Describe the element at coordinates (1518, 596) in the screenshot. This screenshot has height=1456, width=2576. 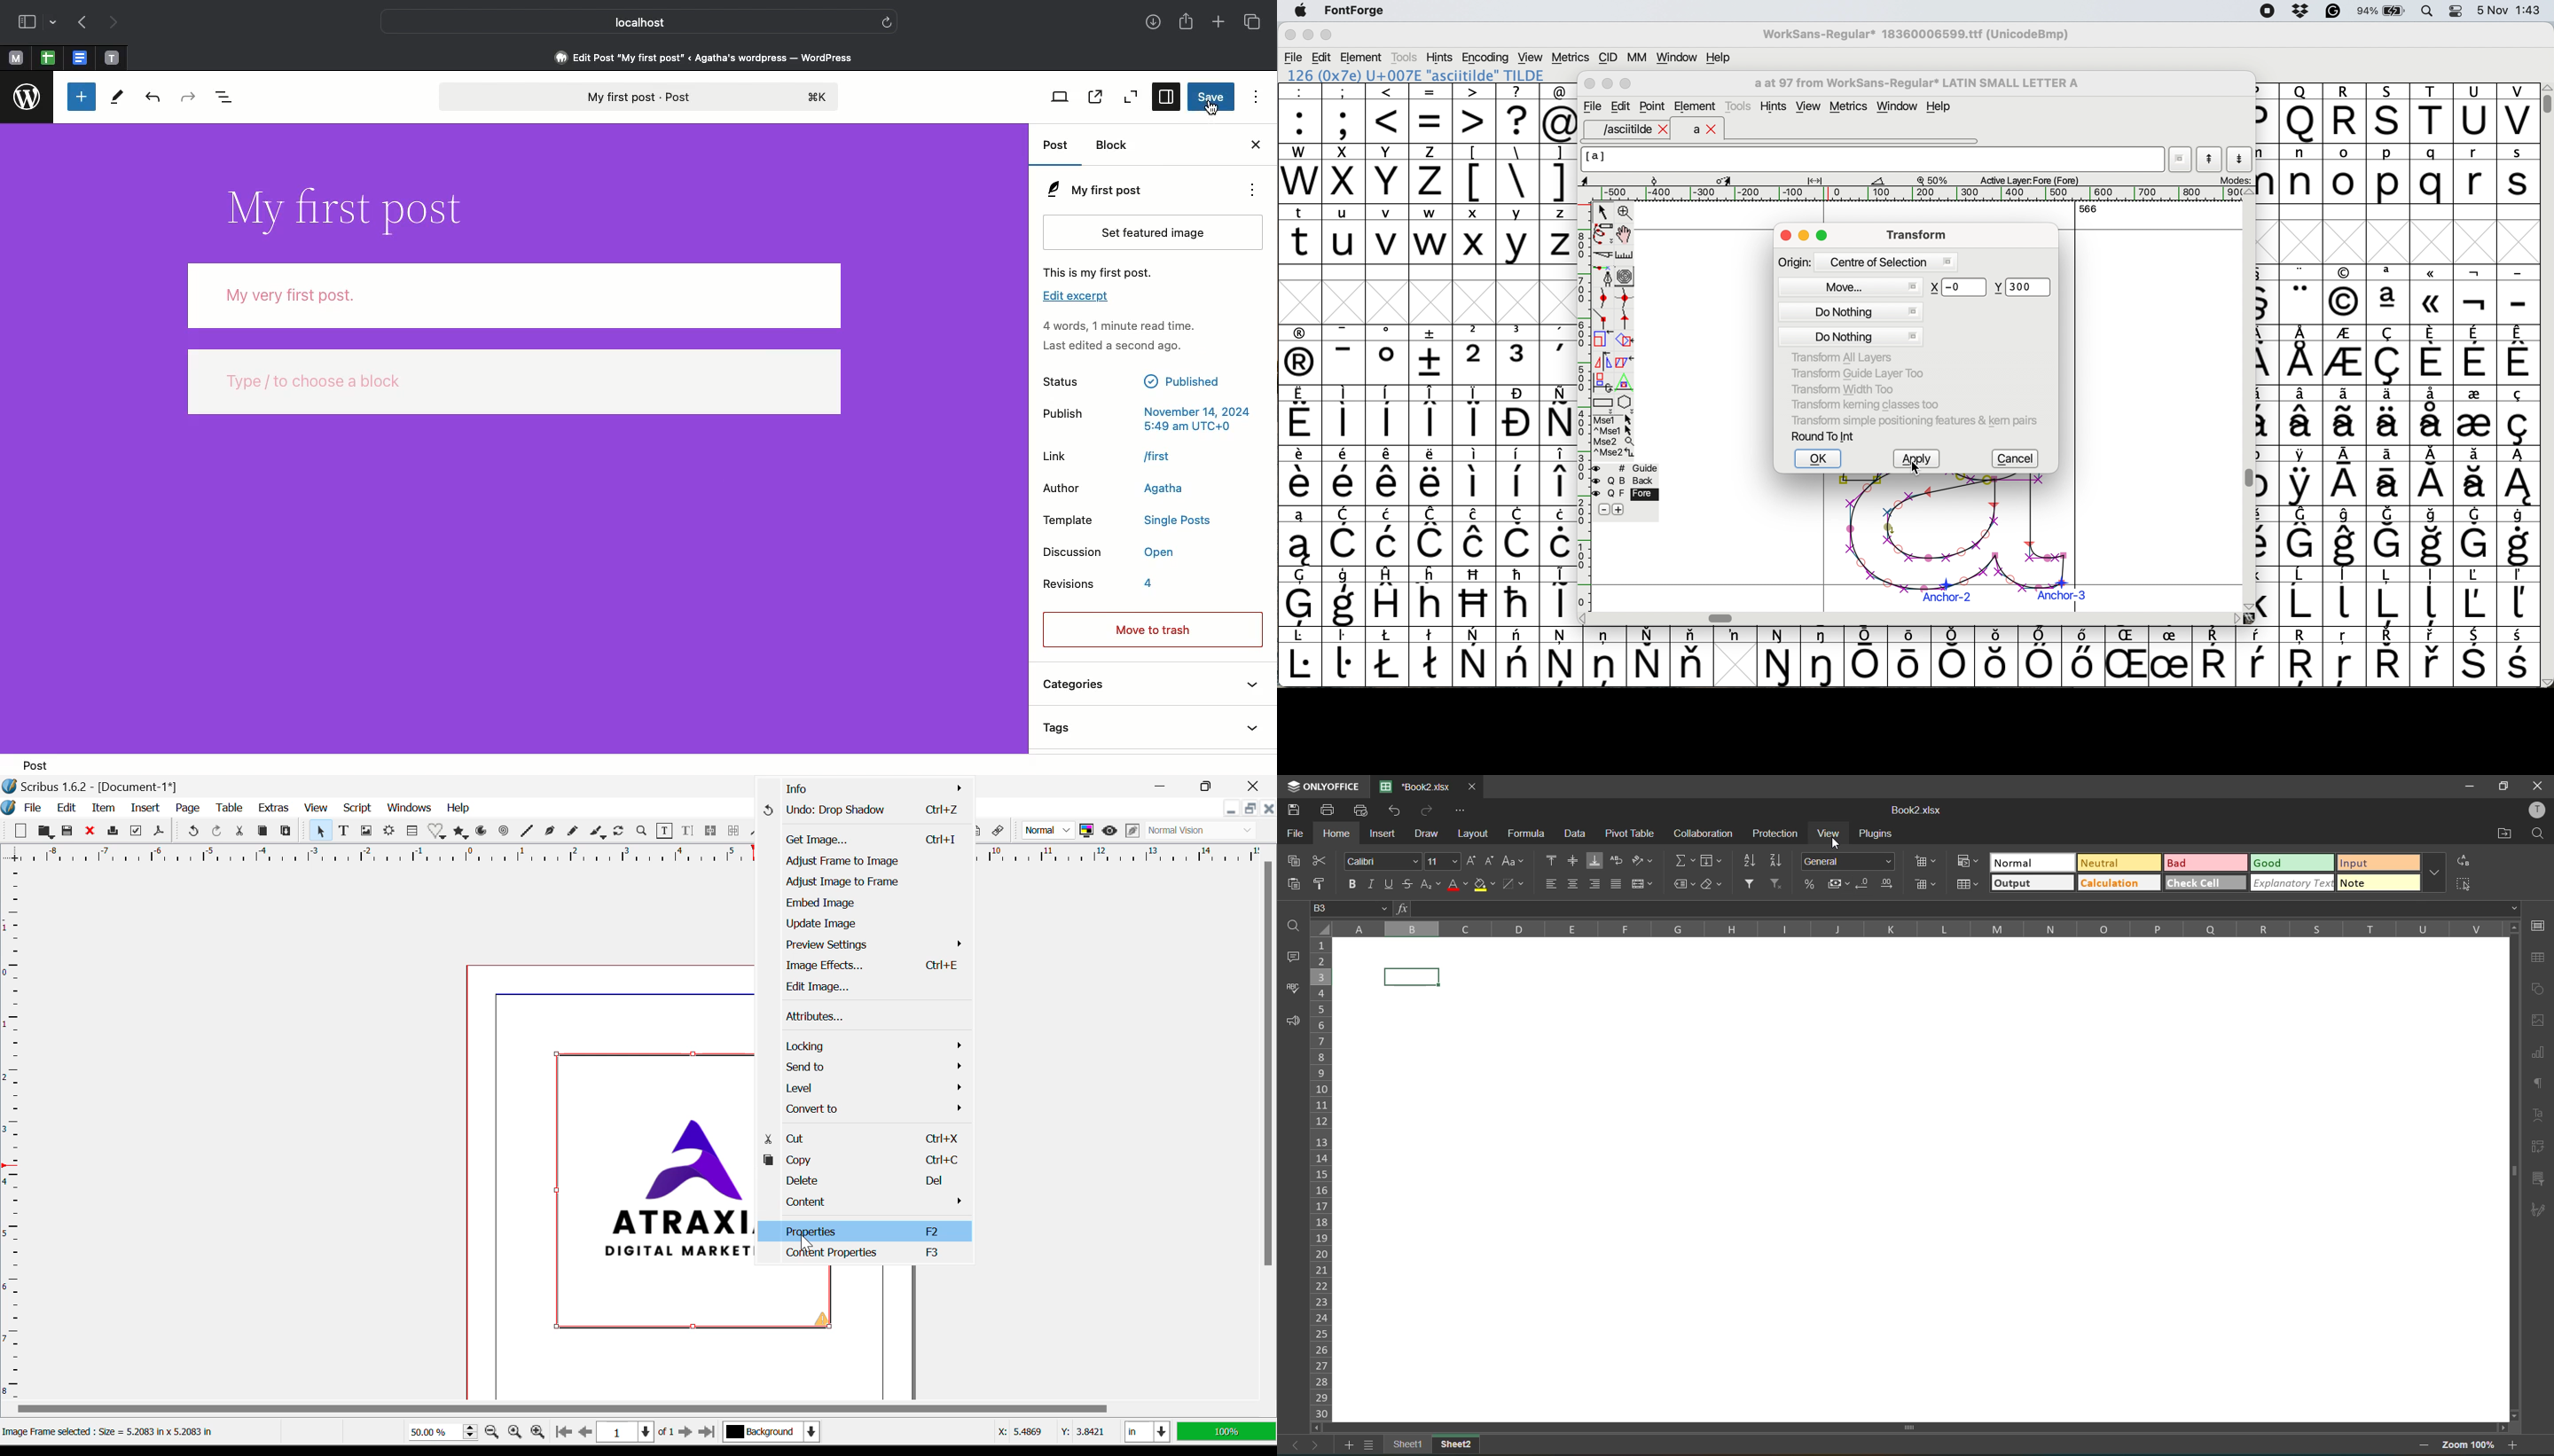
I see `symbol` at that location.